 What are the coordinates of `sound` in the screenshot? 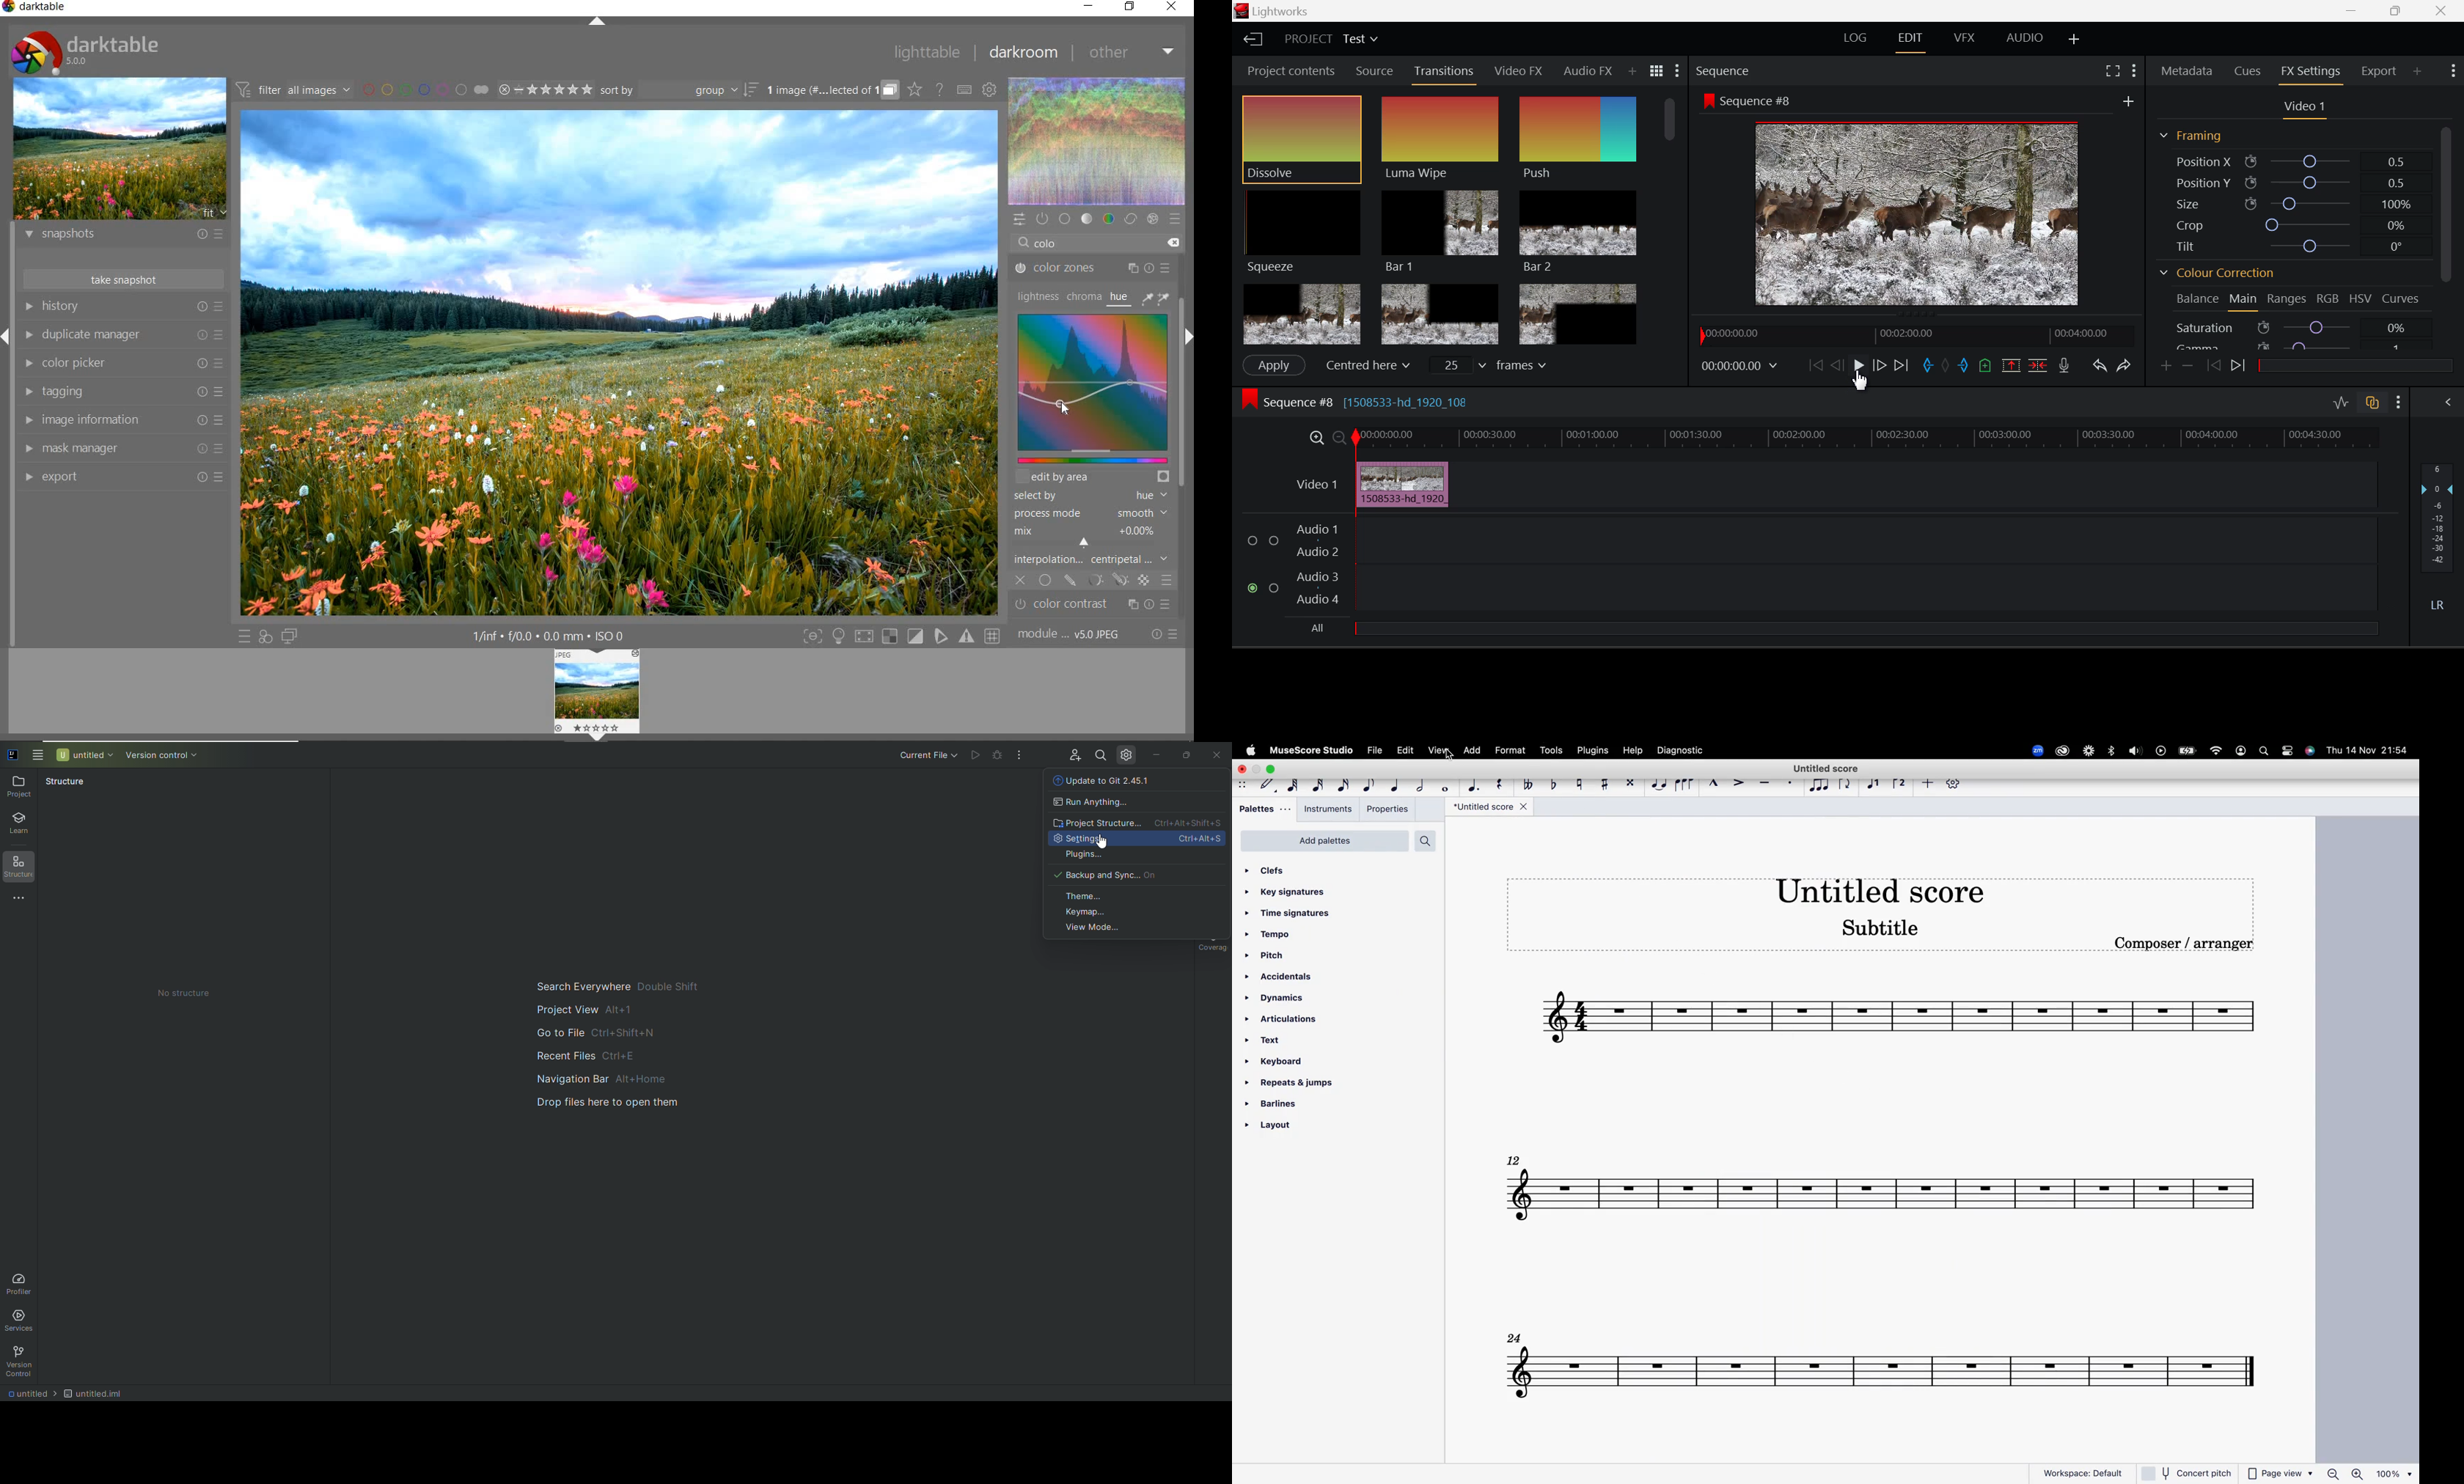 It's located at (2134, 752).